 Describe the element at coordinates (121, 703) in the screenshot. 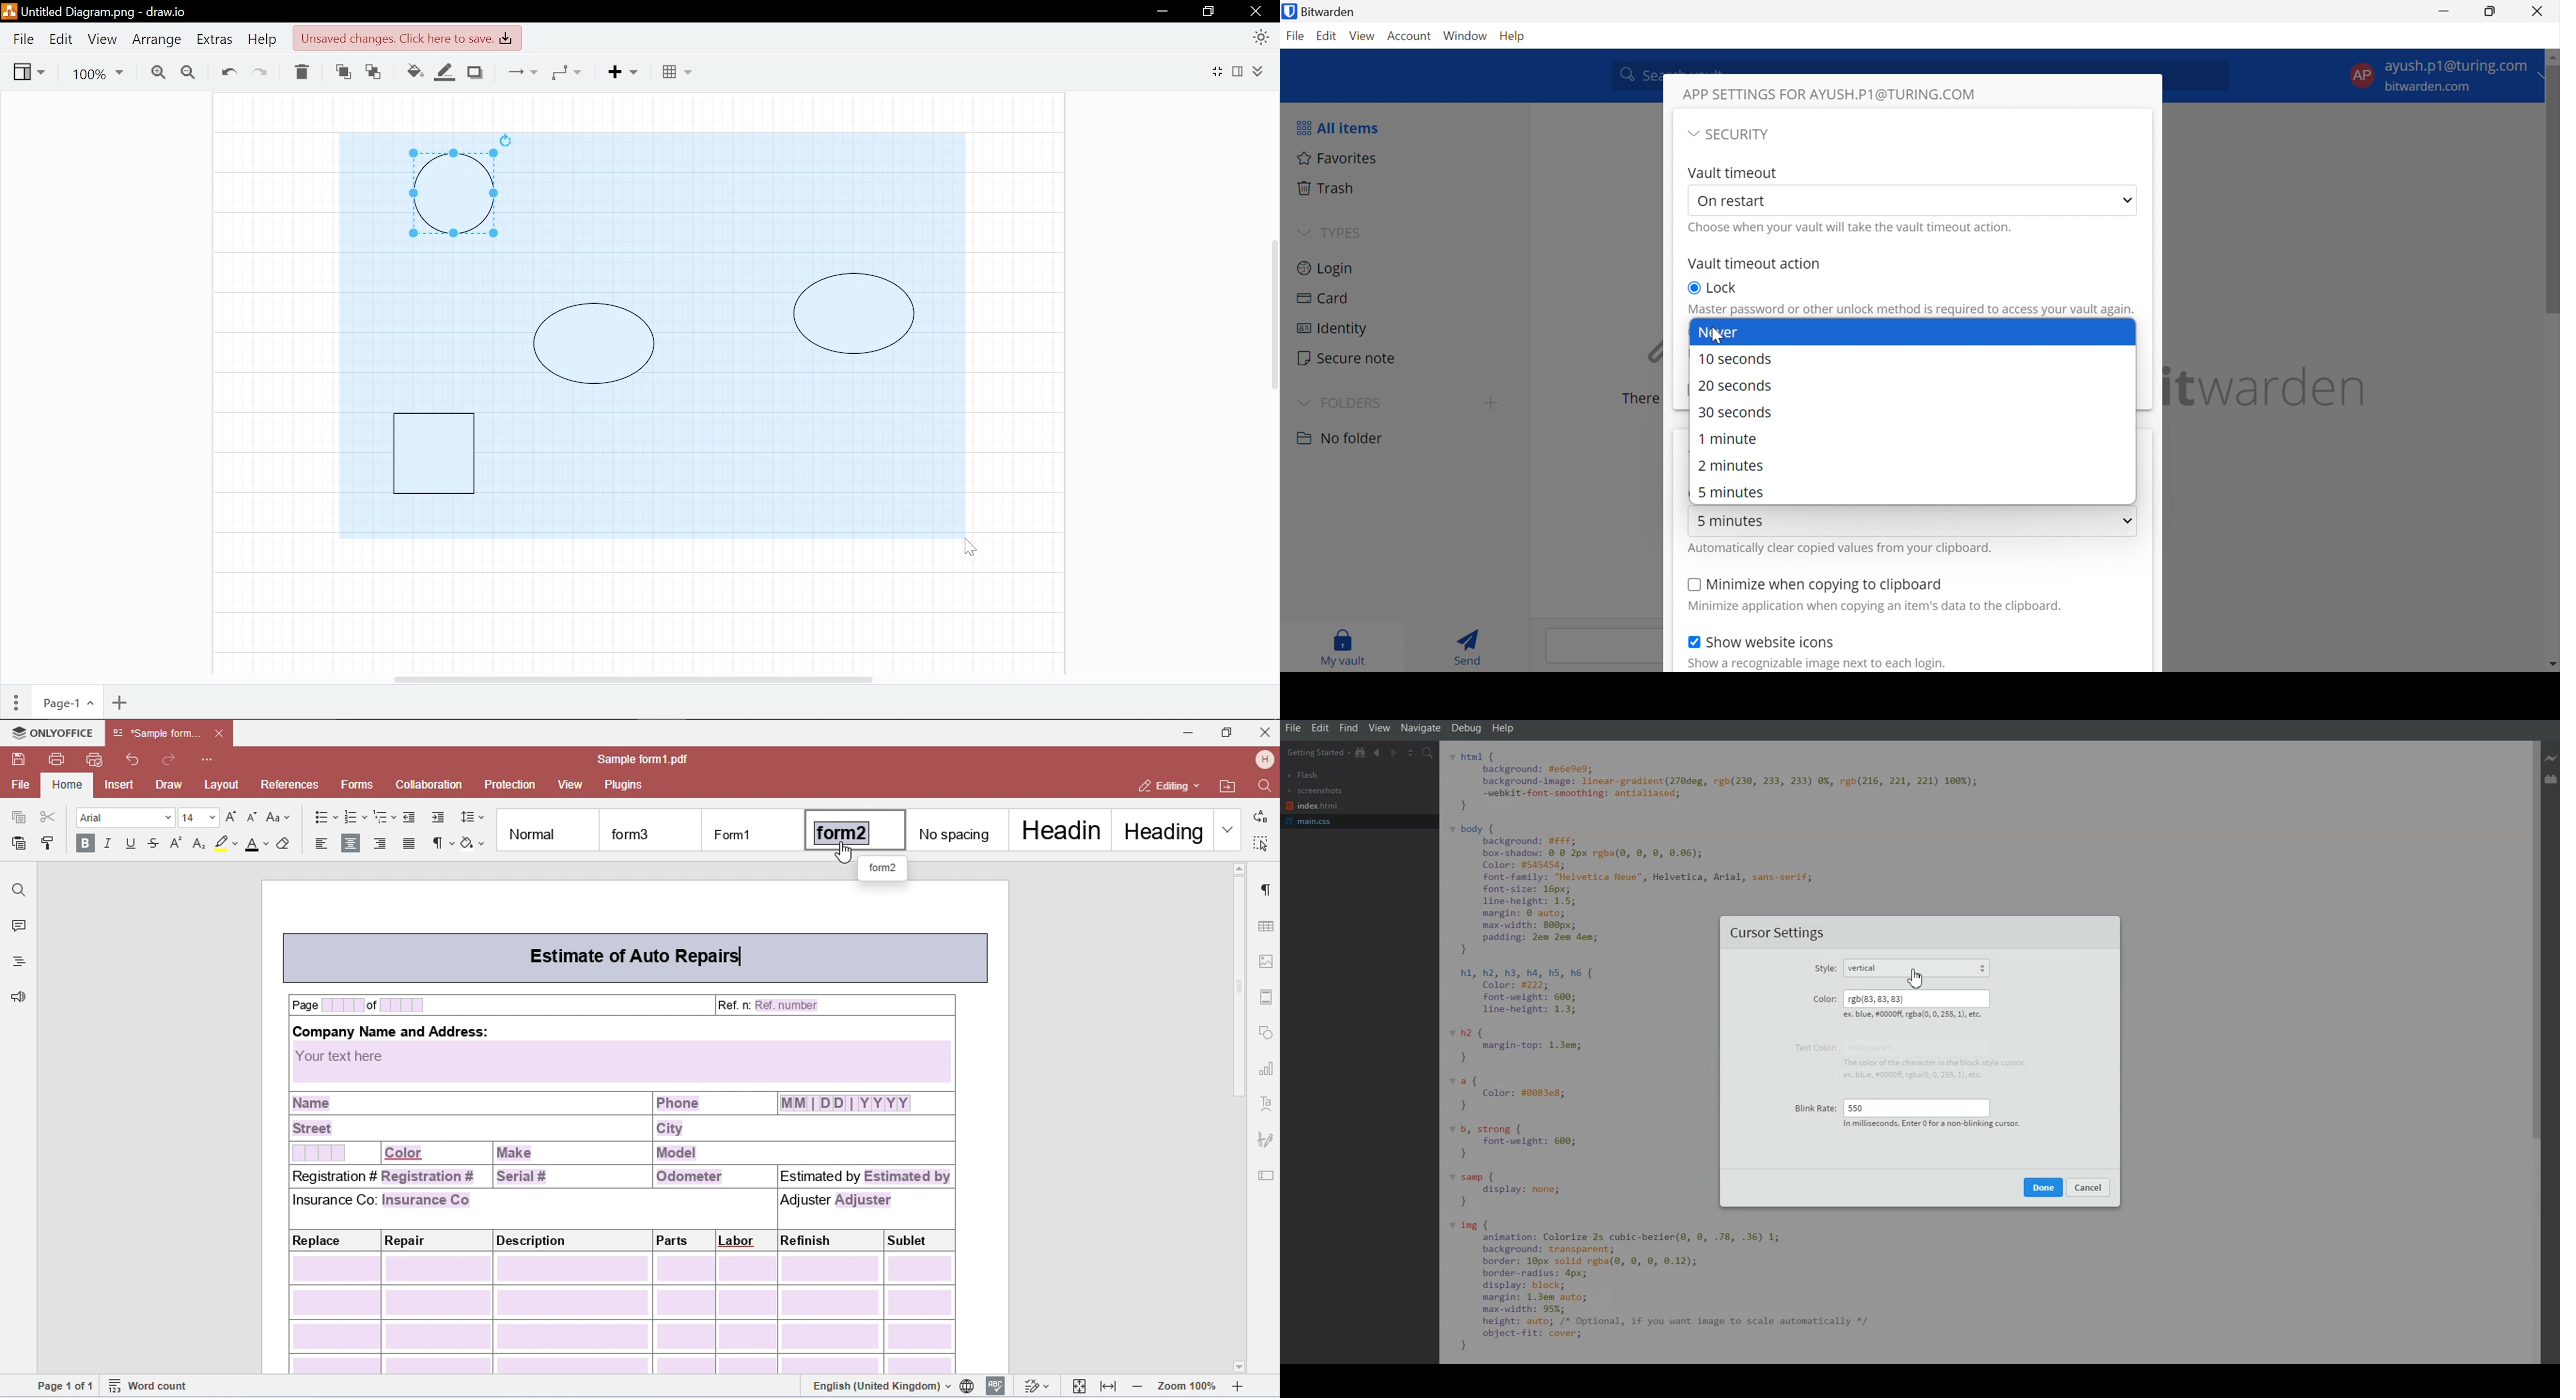

I see `Add page` at that location.